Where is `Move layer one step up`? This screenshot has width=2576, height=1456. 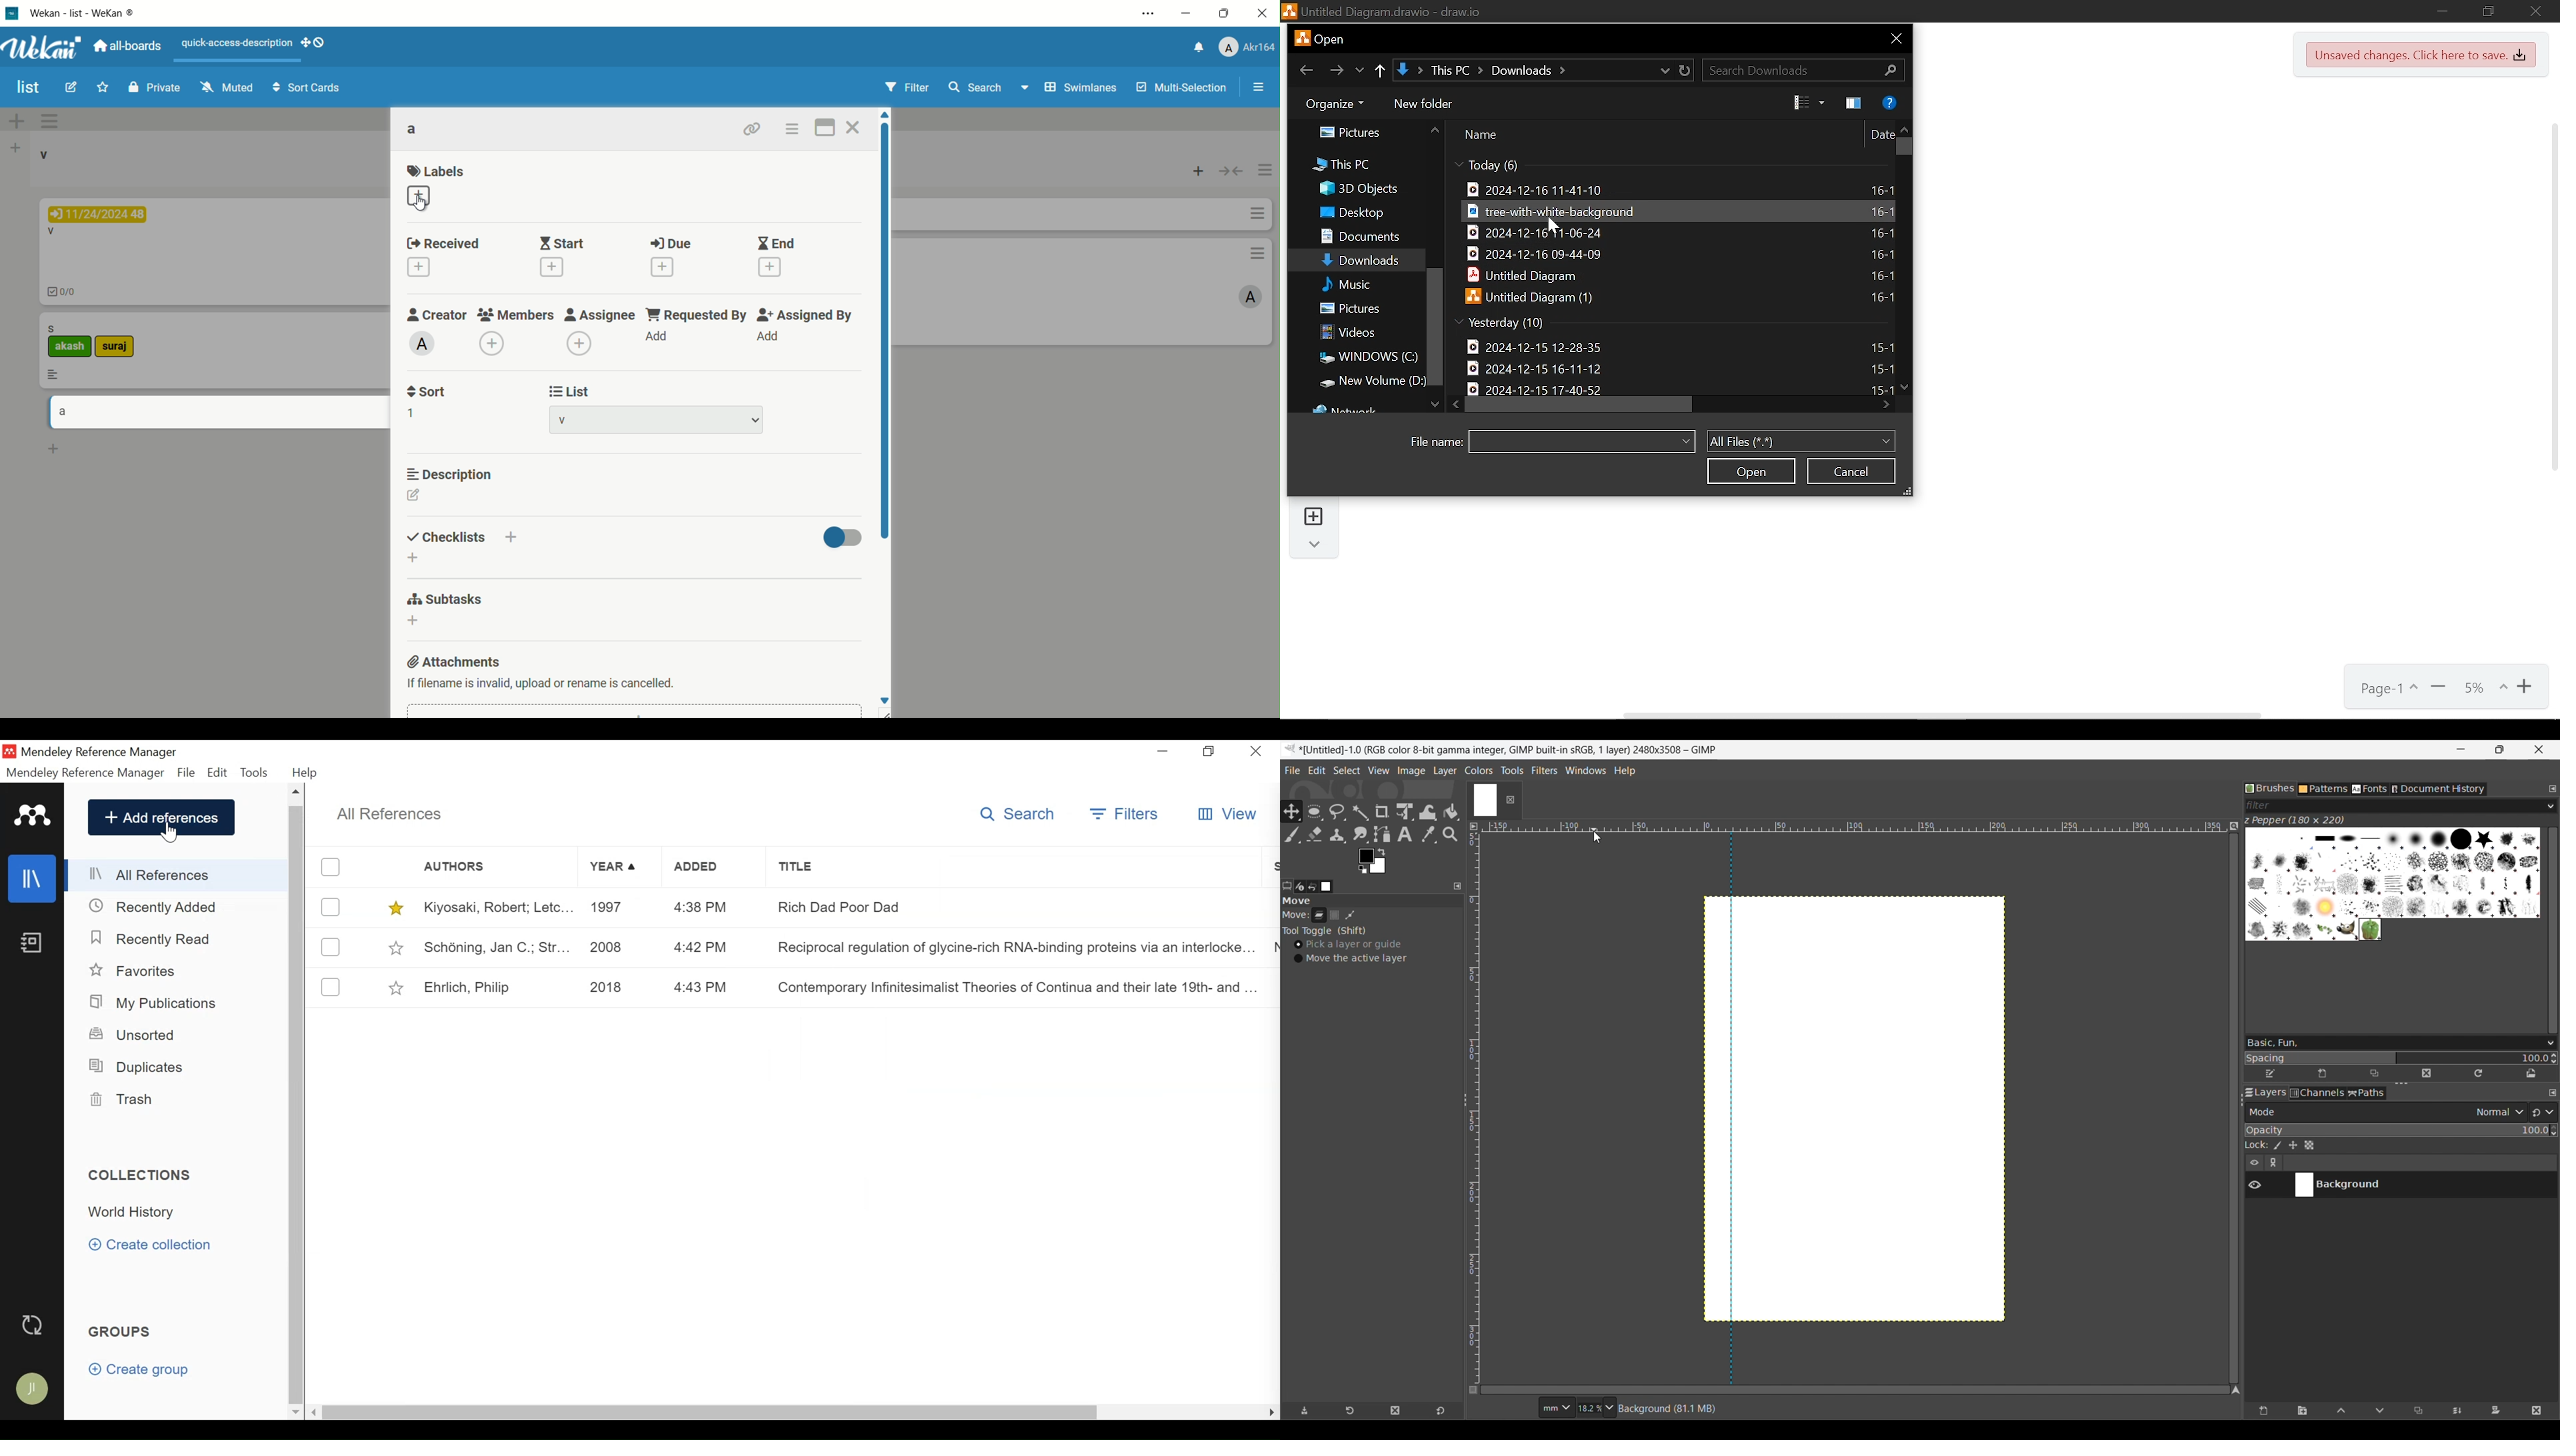 Move layer one step up is located at coordinates (2341, 1411).